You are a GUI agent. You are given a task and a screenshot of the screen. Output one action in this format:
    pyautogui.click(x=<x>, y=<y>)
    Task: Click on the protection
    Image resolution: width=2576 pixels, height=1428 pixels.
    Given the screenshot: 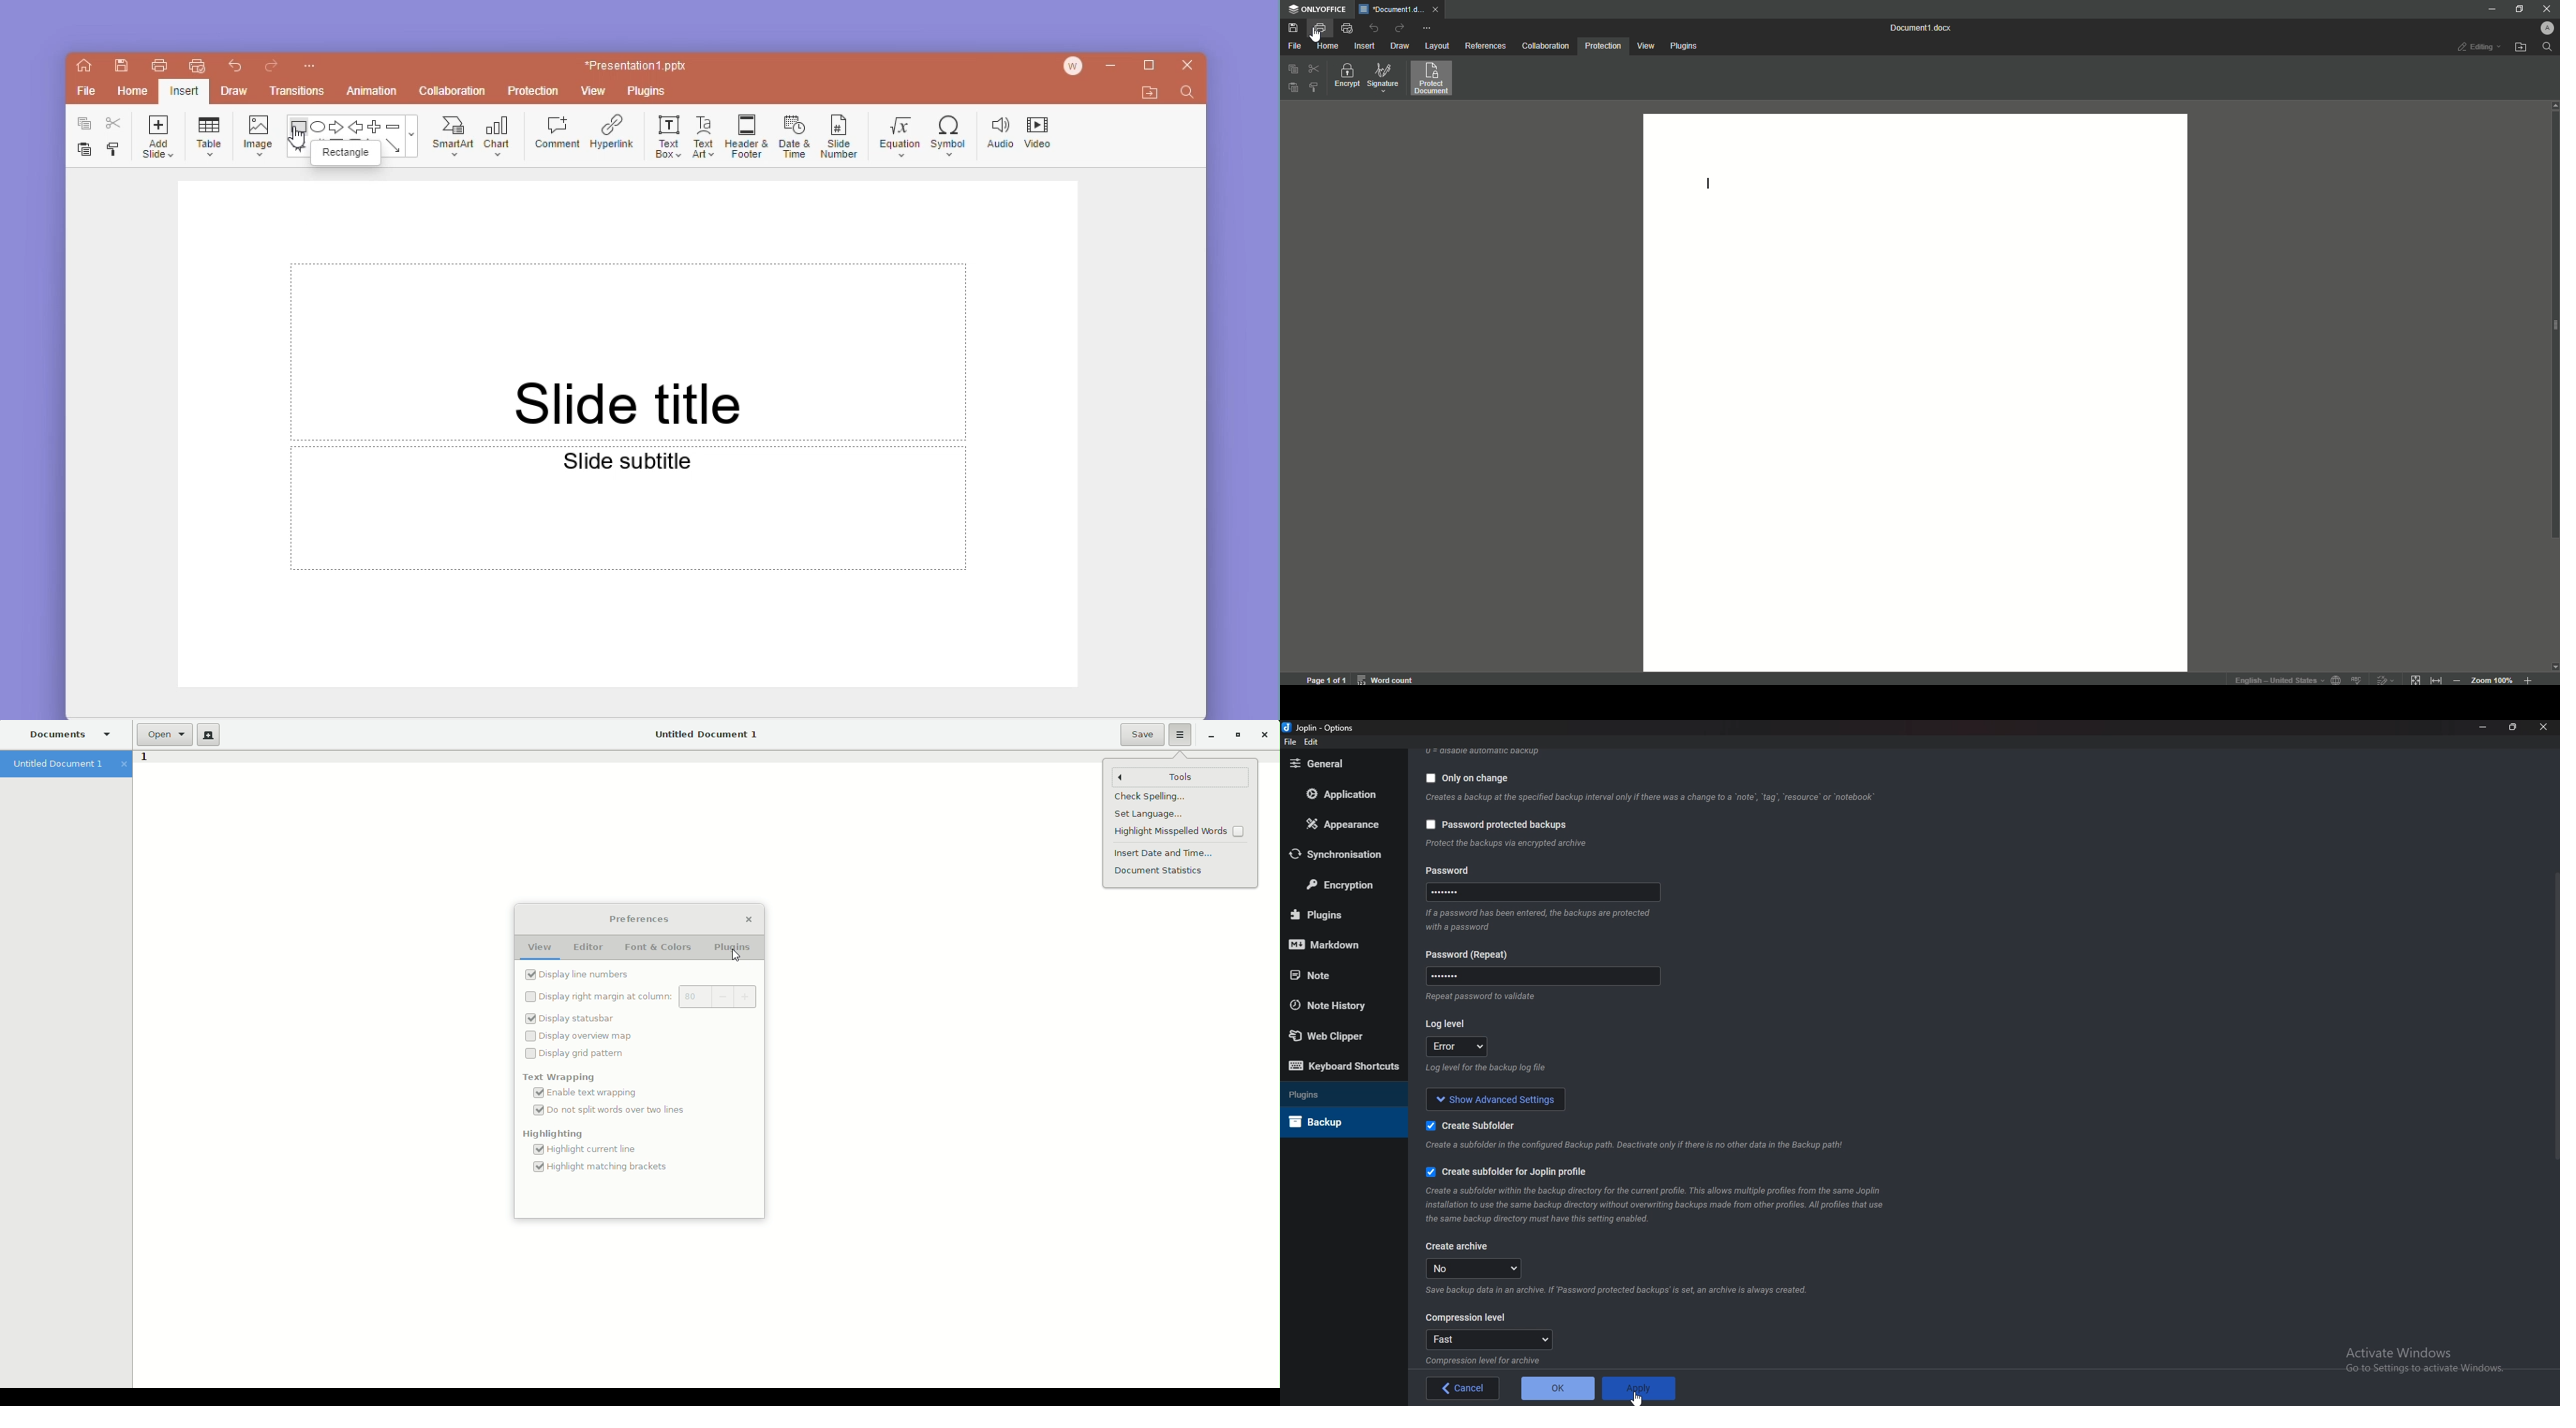 What is the action you would take?
    pyautogui.click(x=530, y=91)
    